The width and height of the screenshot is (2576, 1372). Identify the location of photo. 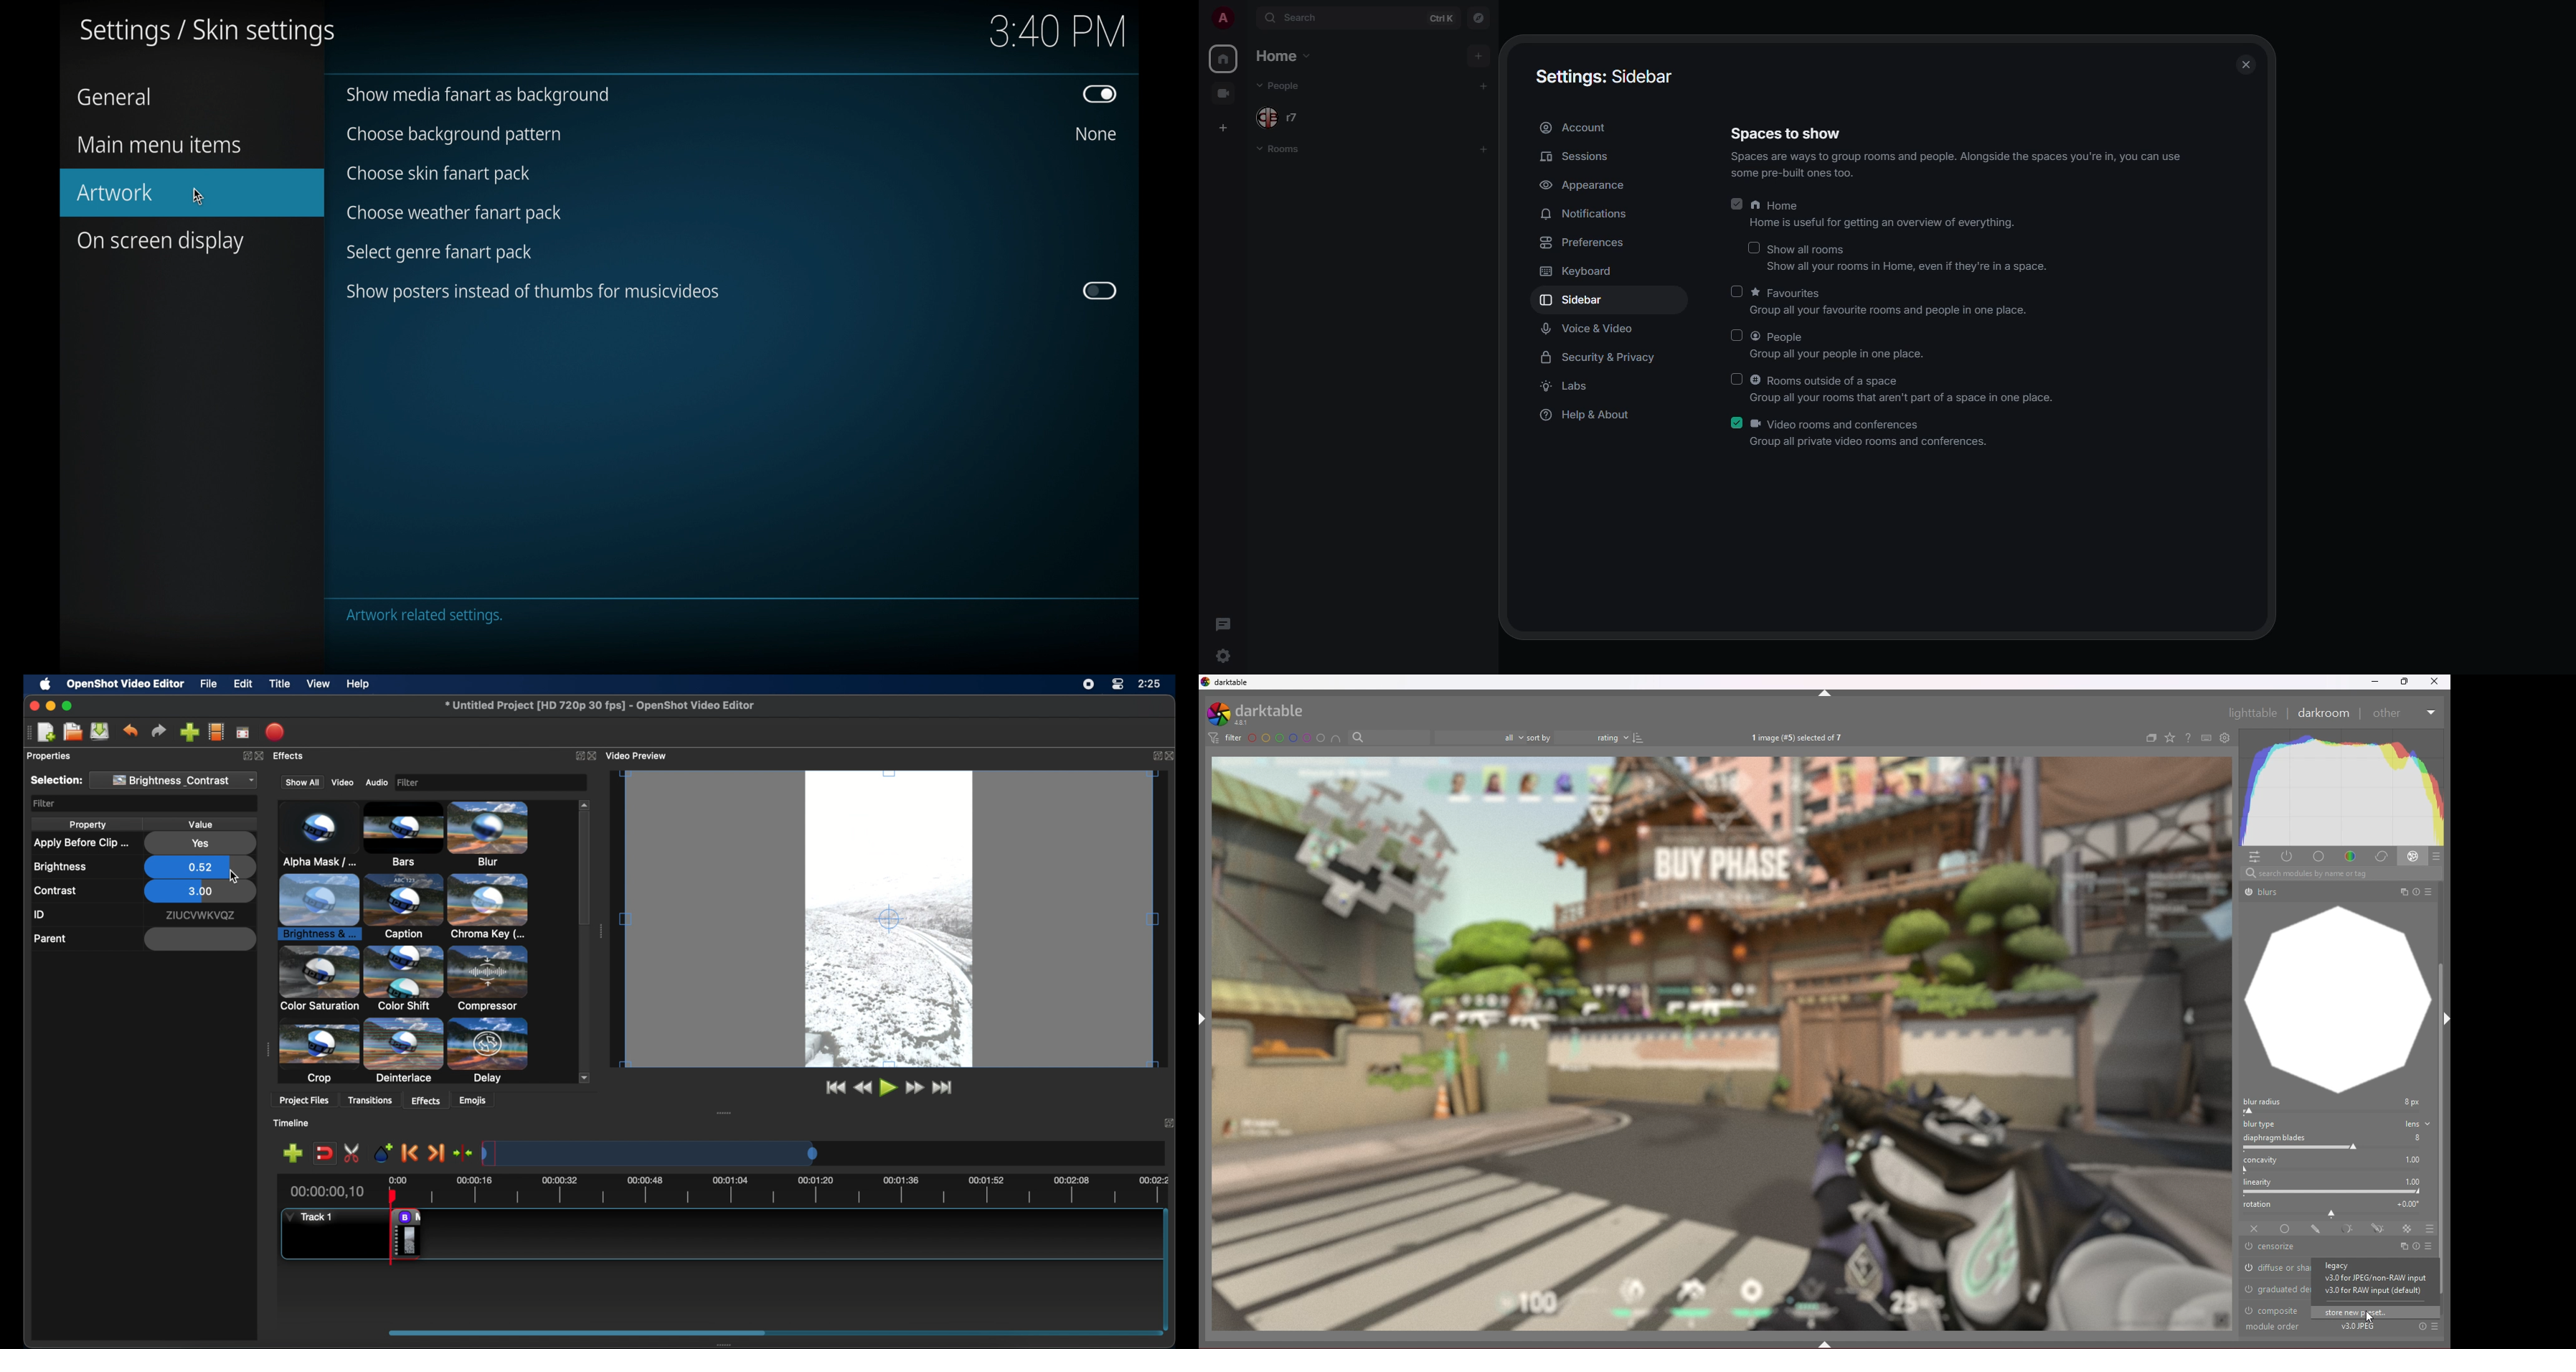
(1722, 1043).